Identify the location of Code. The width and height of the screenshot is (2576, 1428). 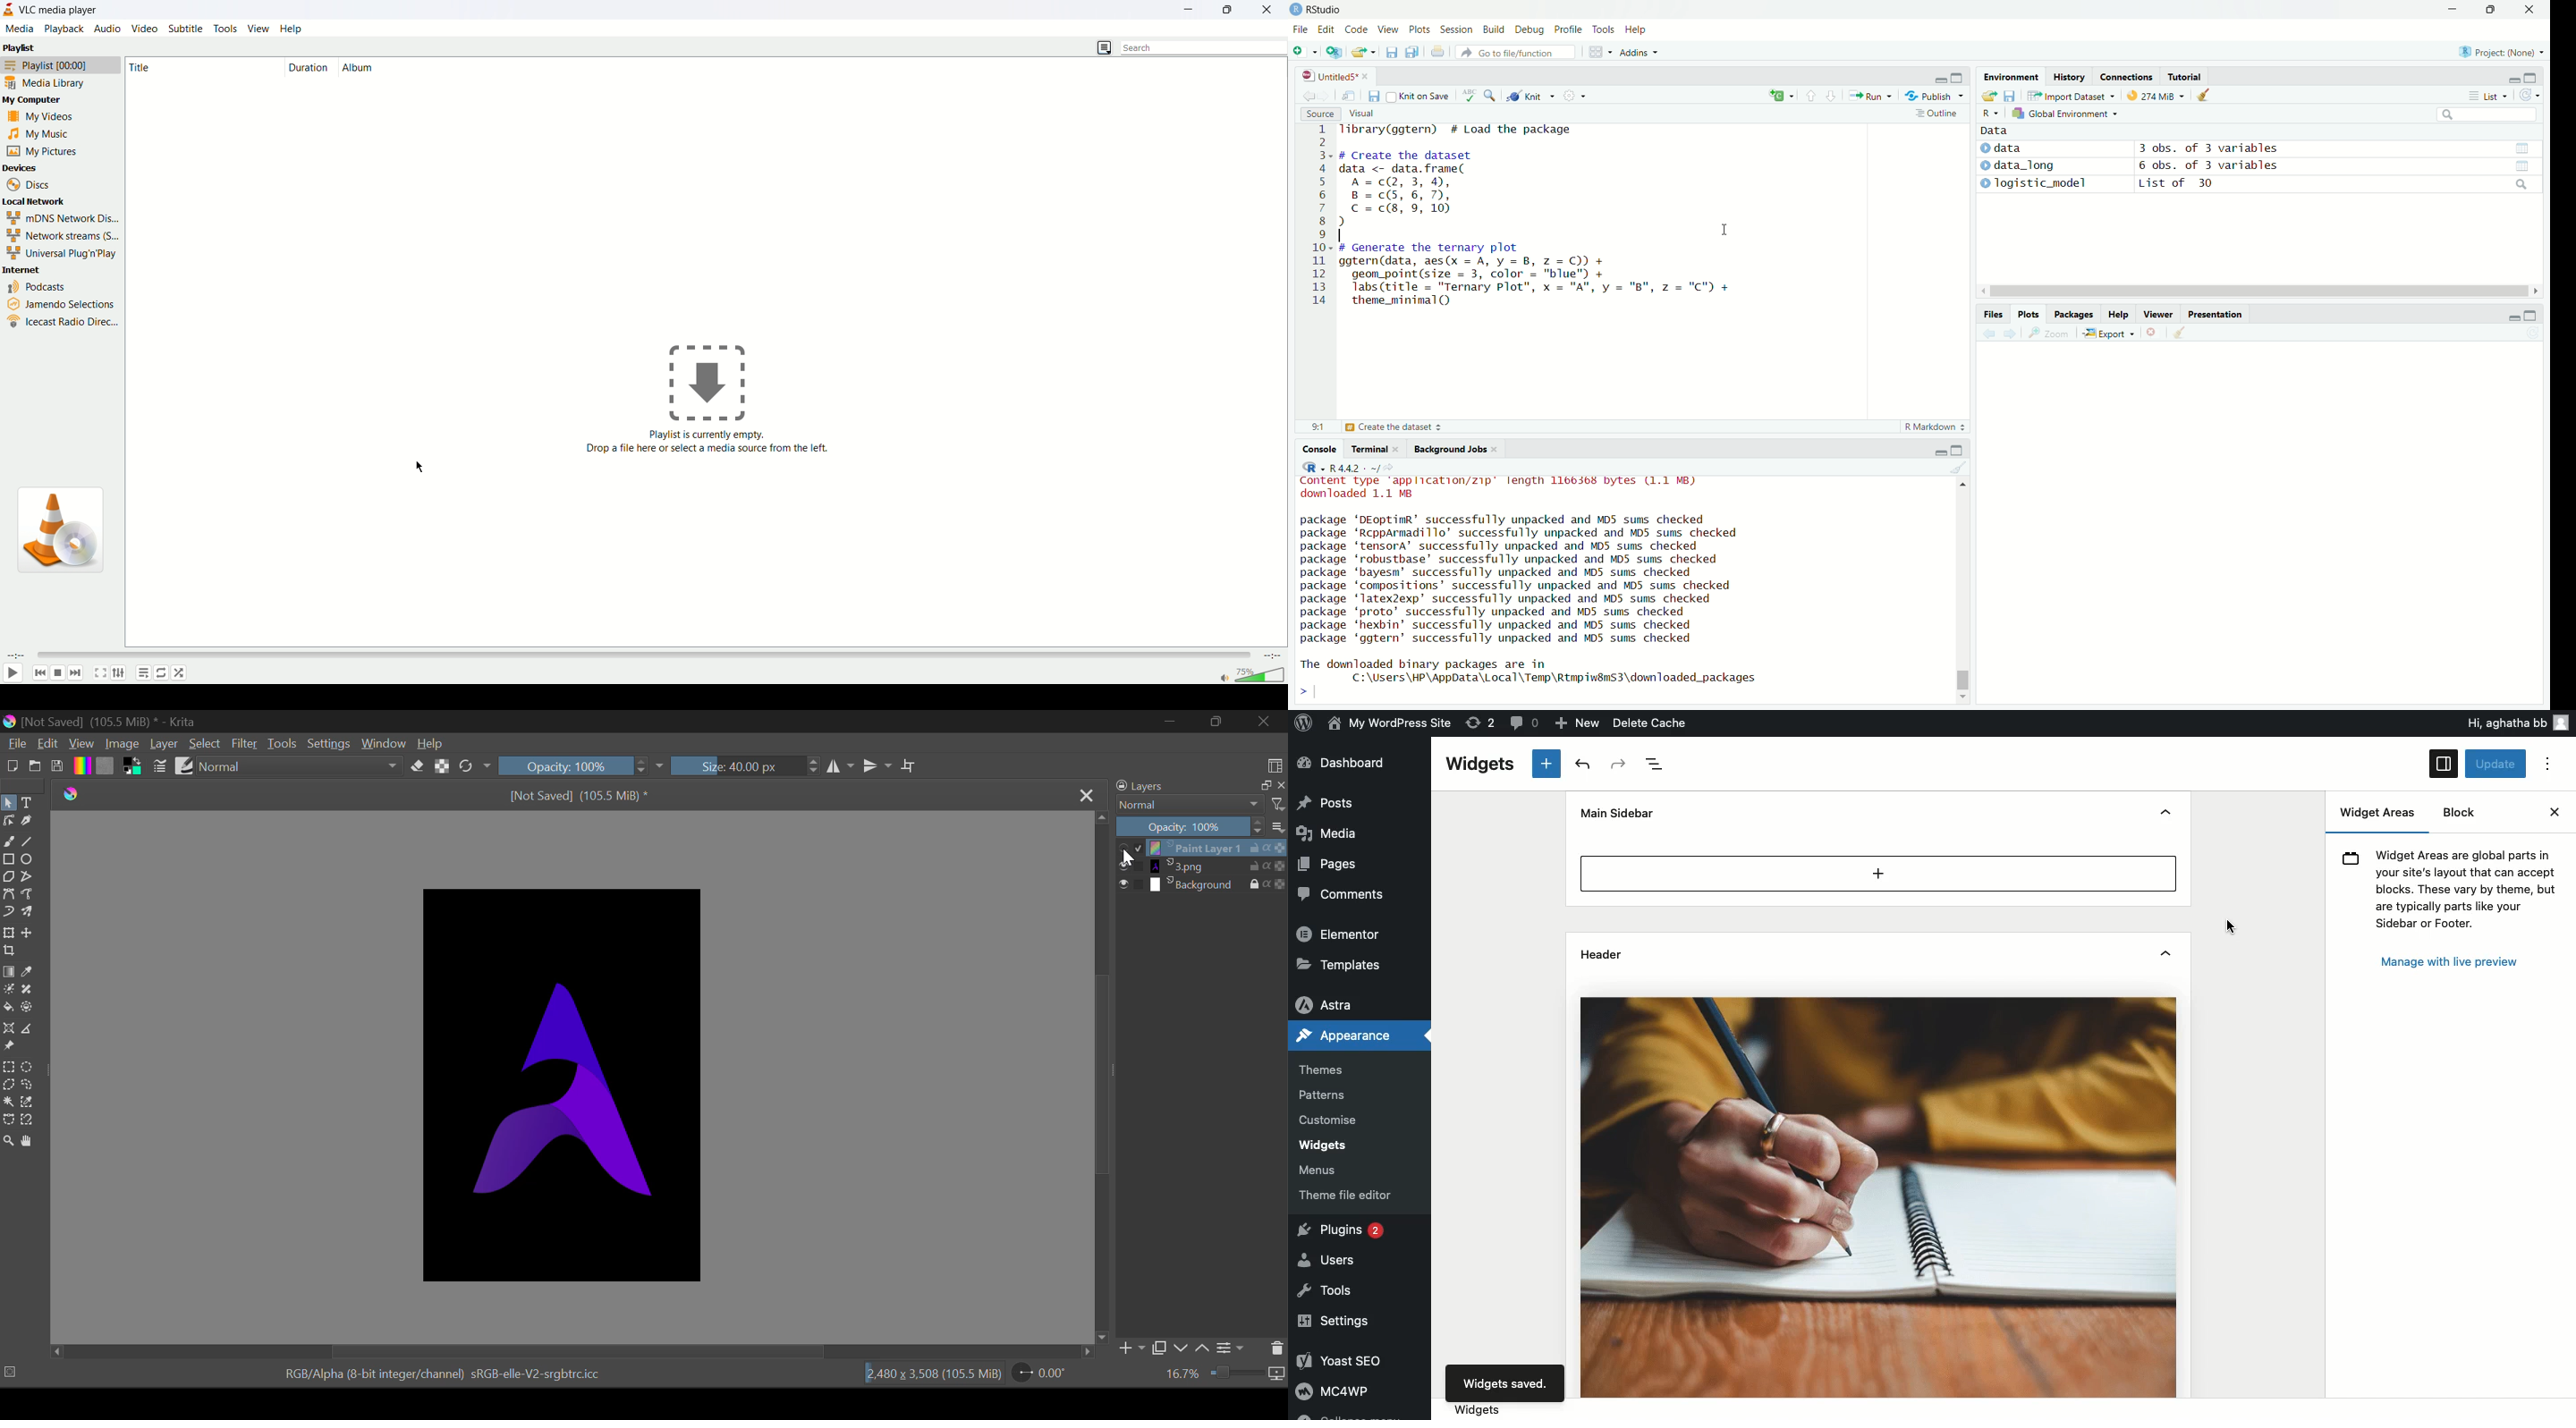
(1354, 30).